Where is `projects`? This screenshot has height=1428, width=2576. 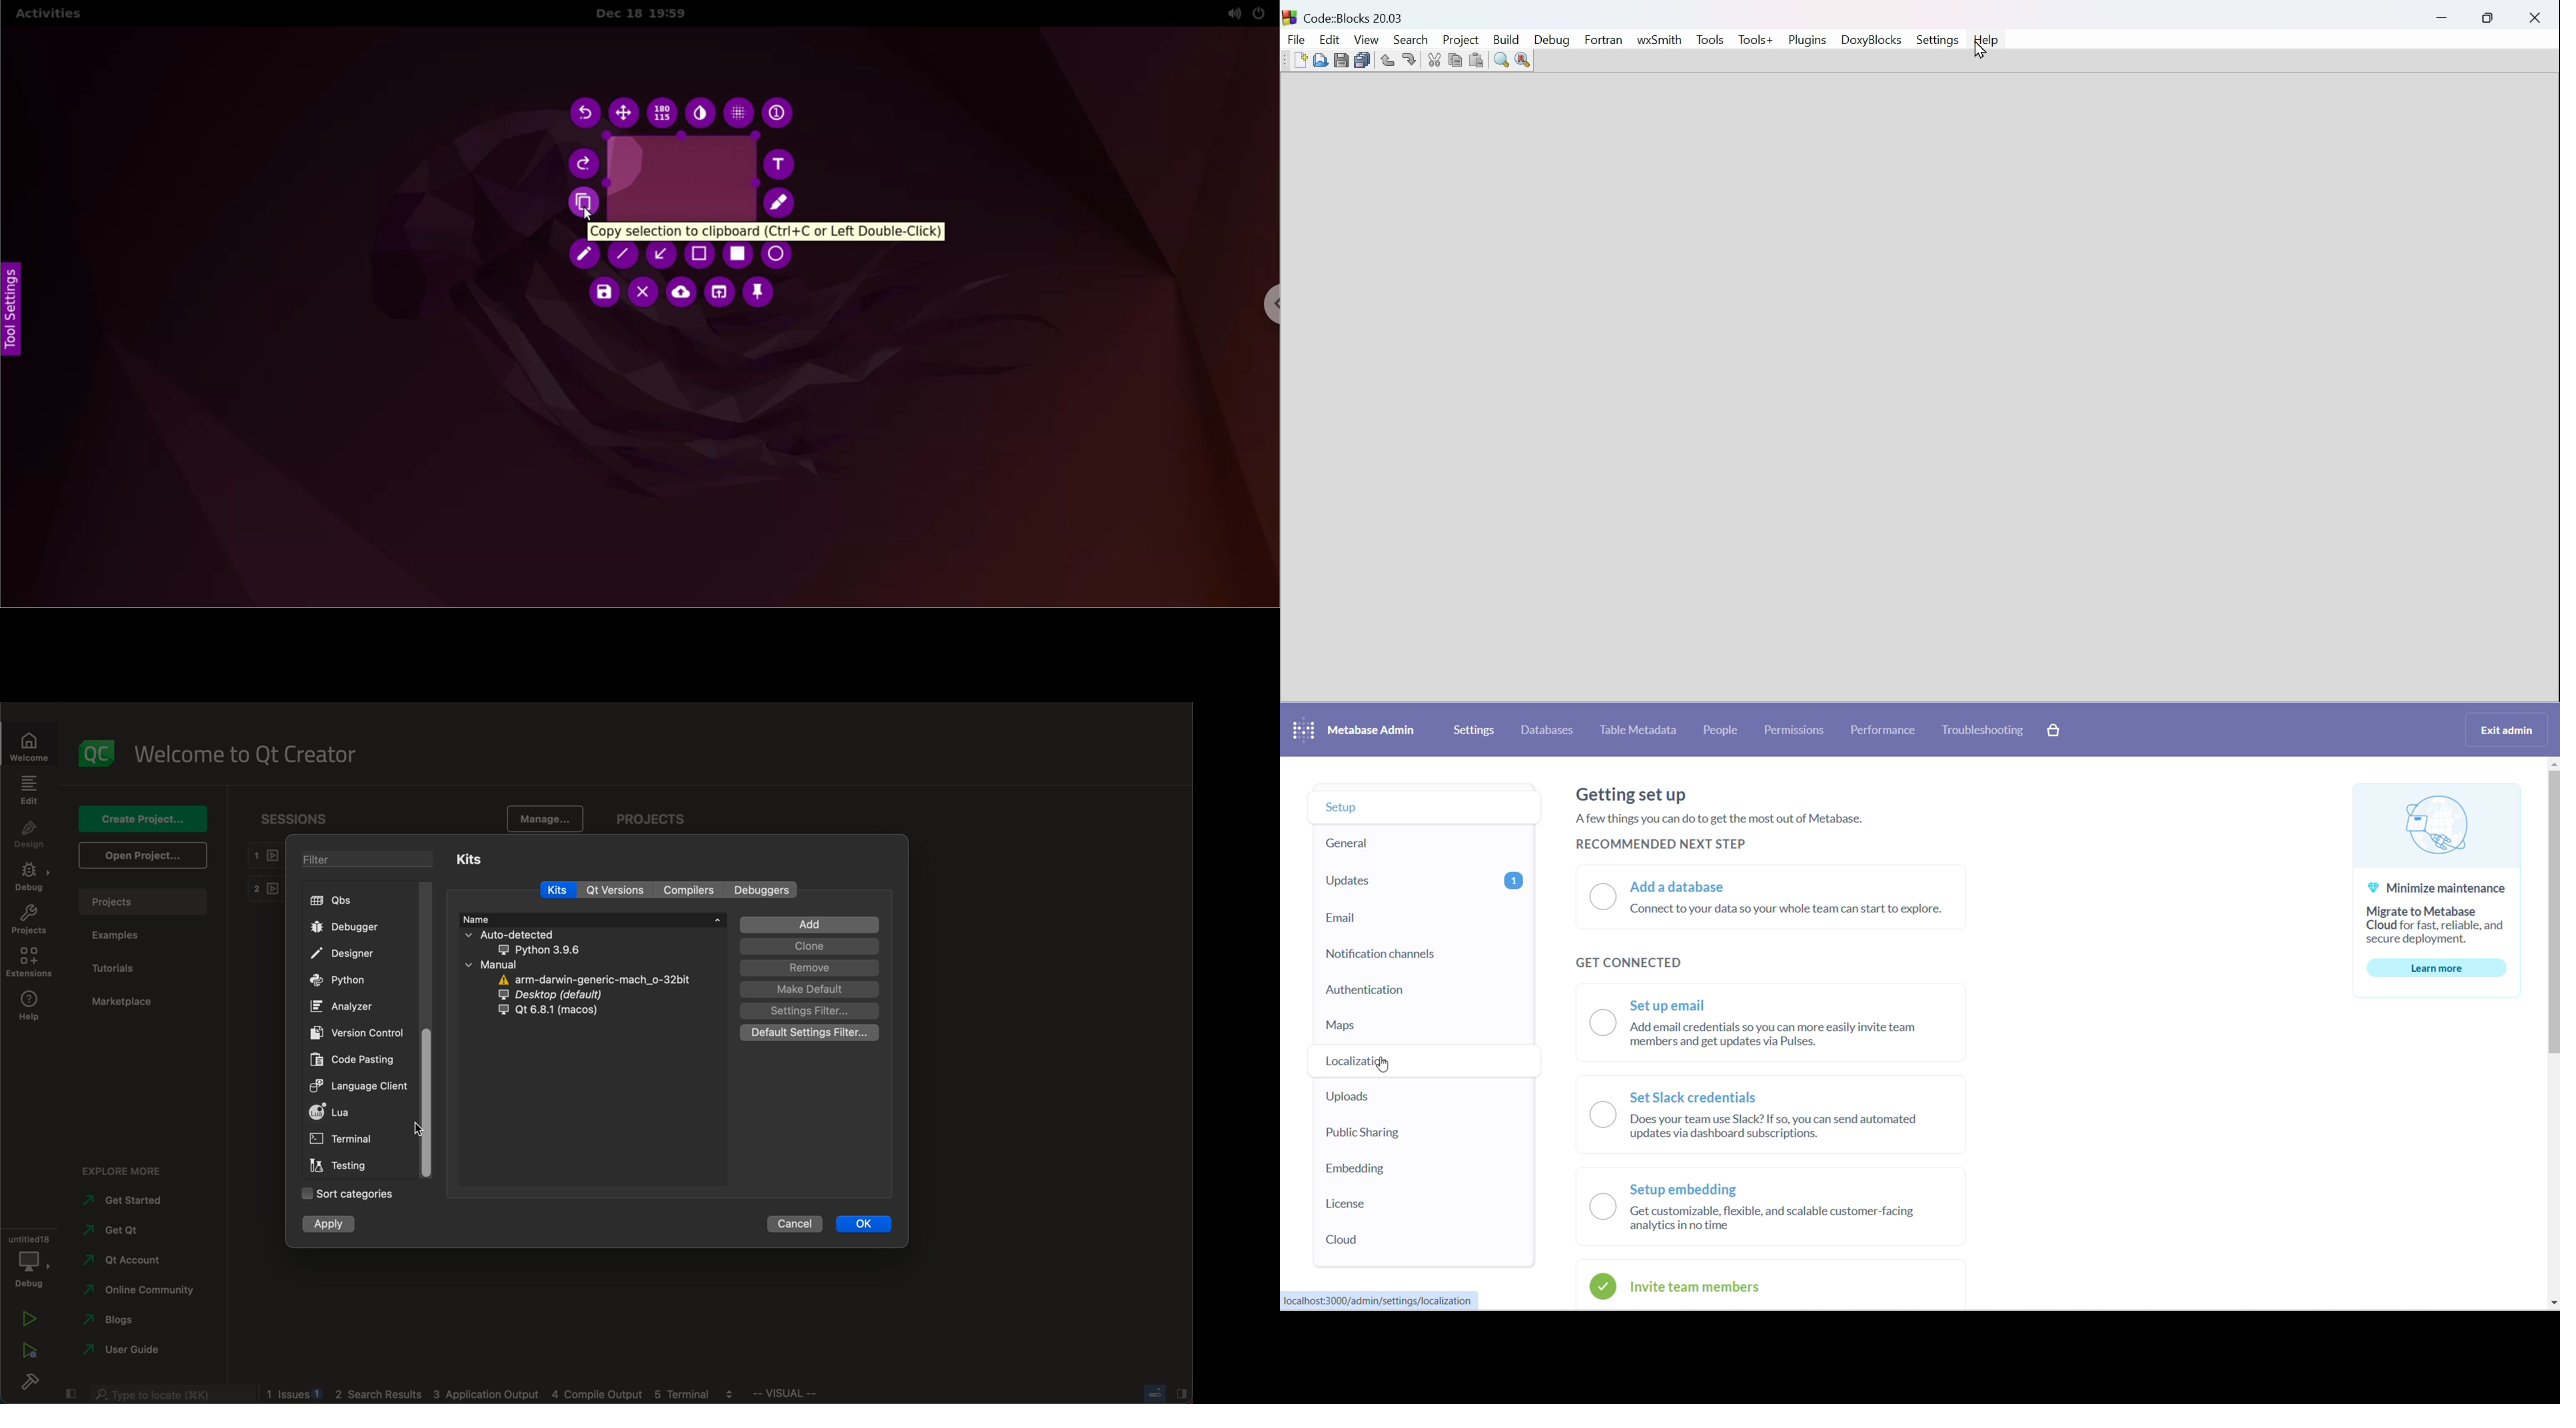 projects is located at coordinates (650, 816).